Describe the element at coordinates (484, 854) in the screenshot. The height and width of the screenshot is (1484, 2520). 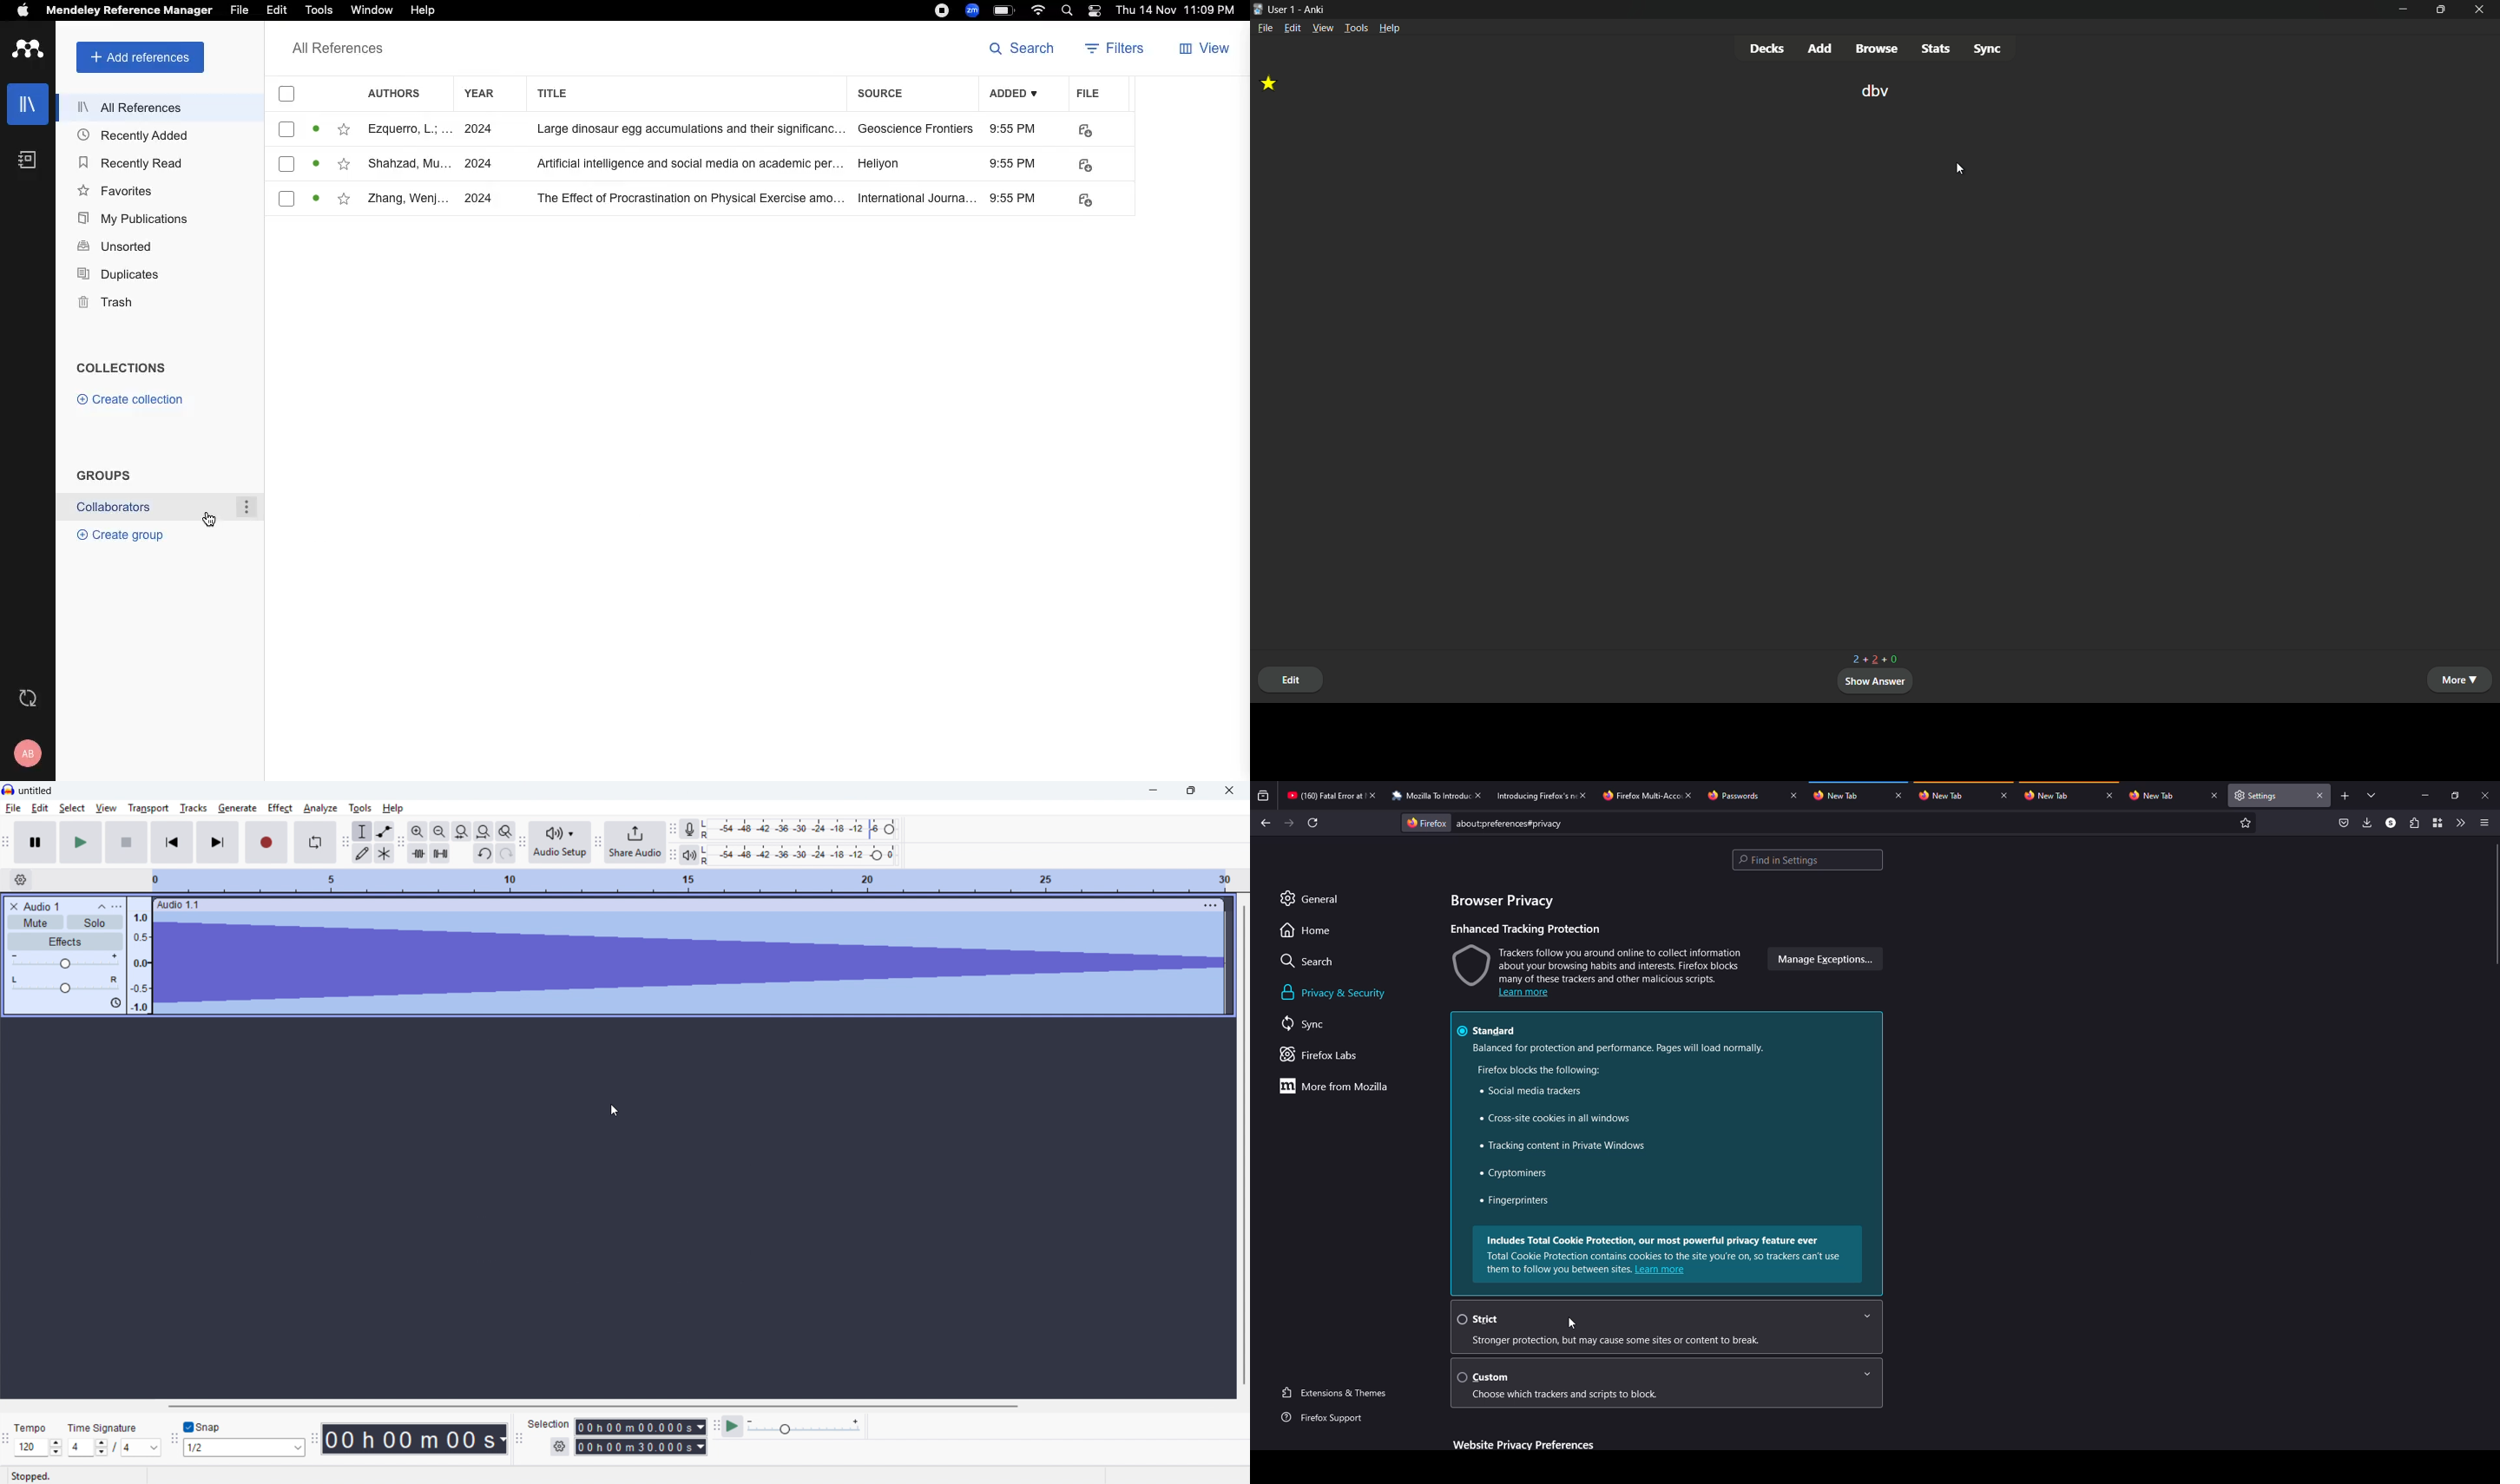
I see `Undo ` at that location.